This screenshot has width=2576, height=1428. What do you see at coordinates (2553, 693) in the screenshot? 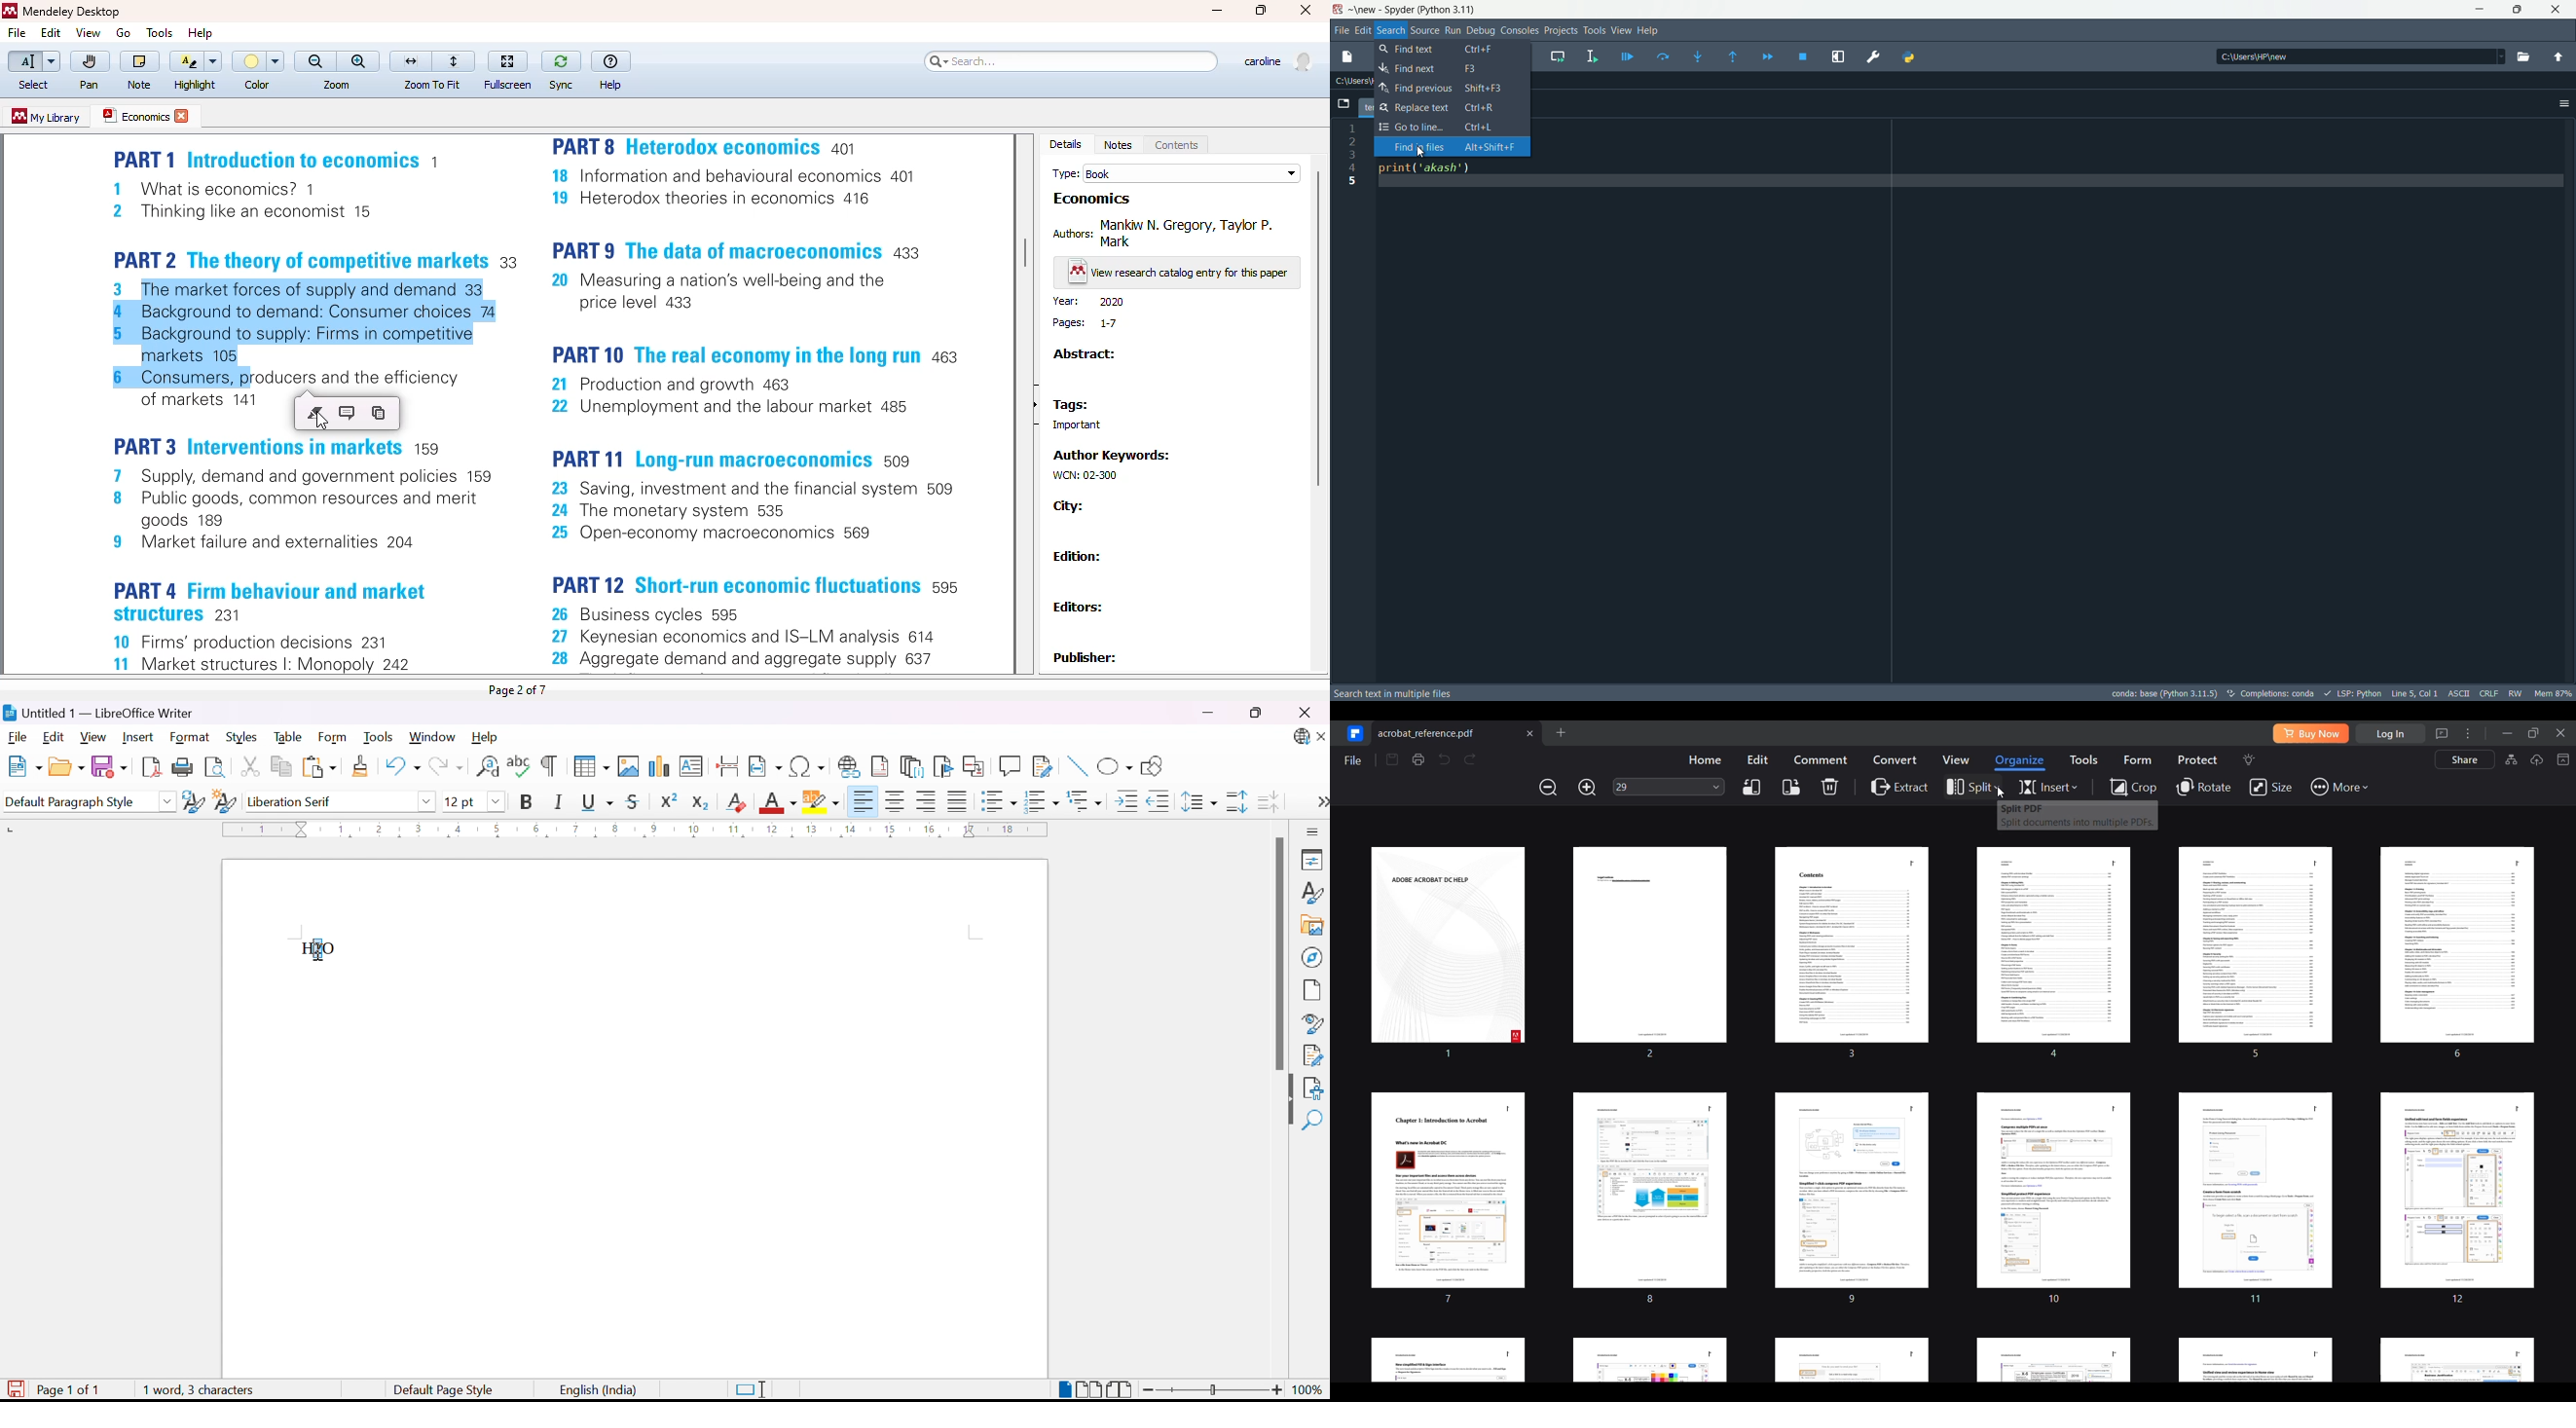
I see `memory usage` at bounding box center [2553, 693].